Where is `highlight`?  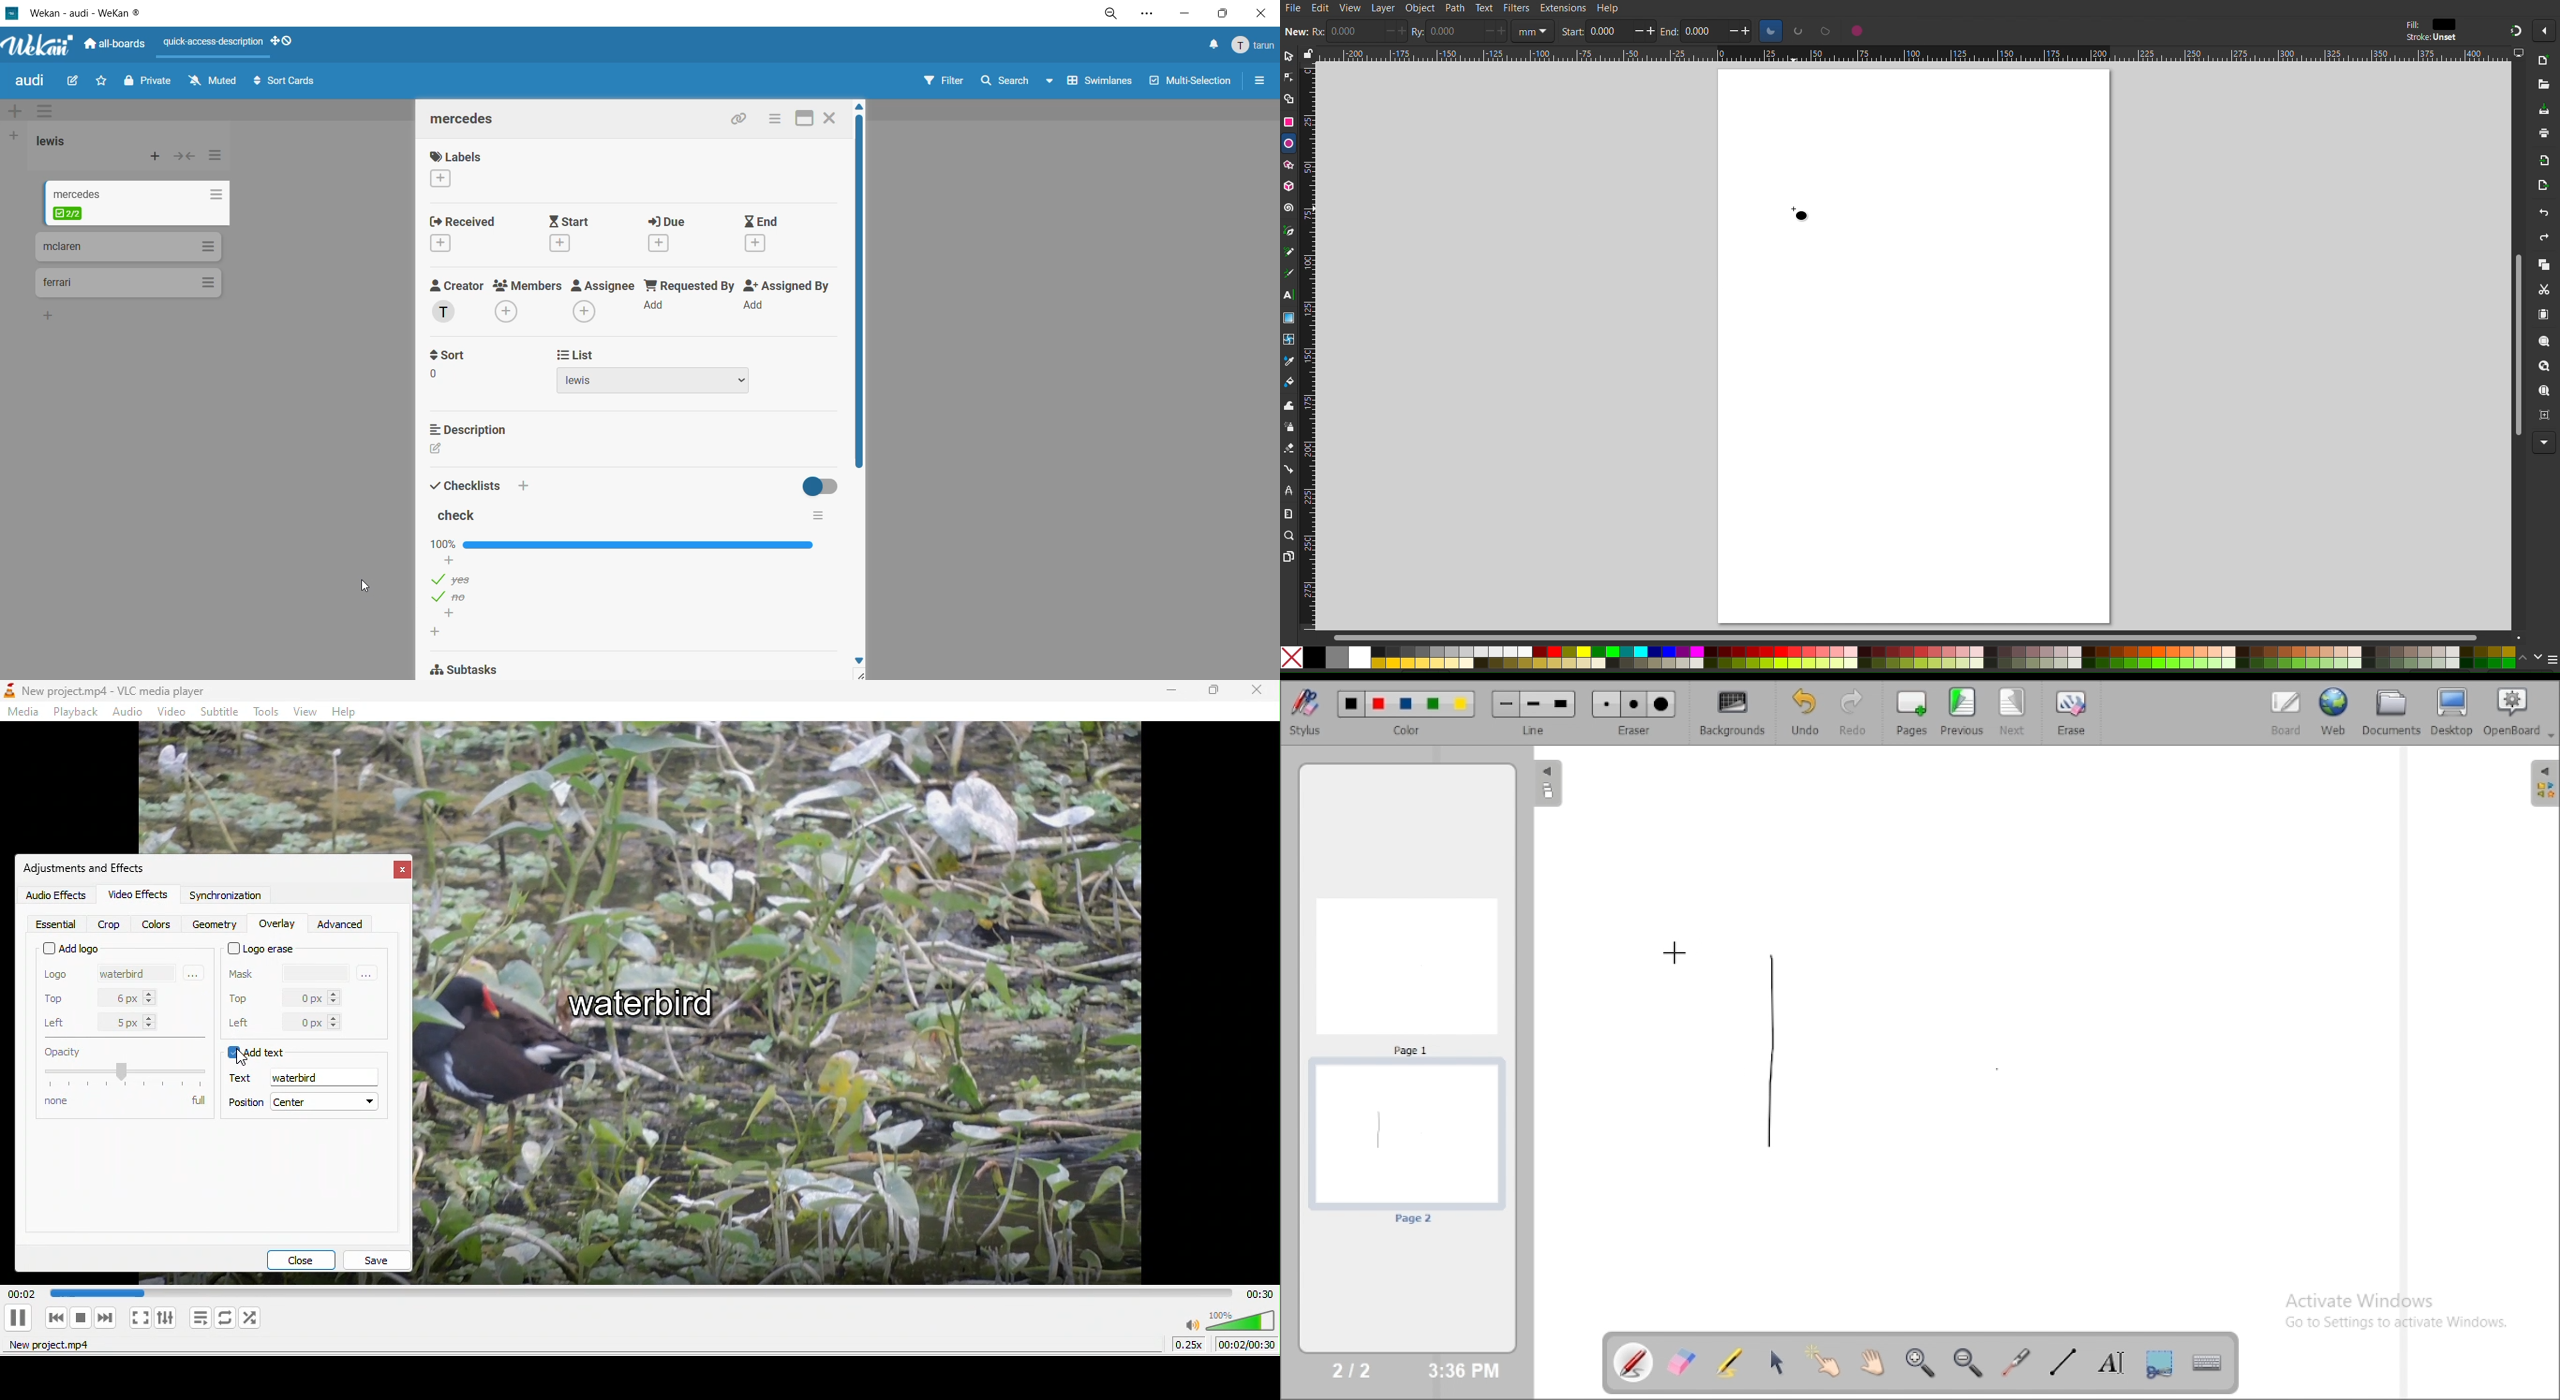
highlight is located at coordinates (1729, 1361).